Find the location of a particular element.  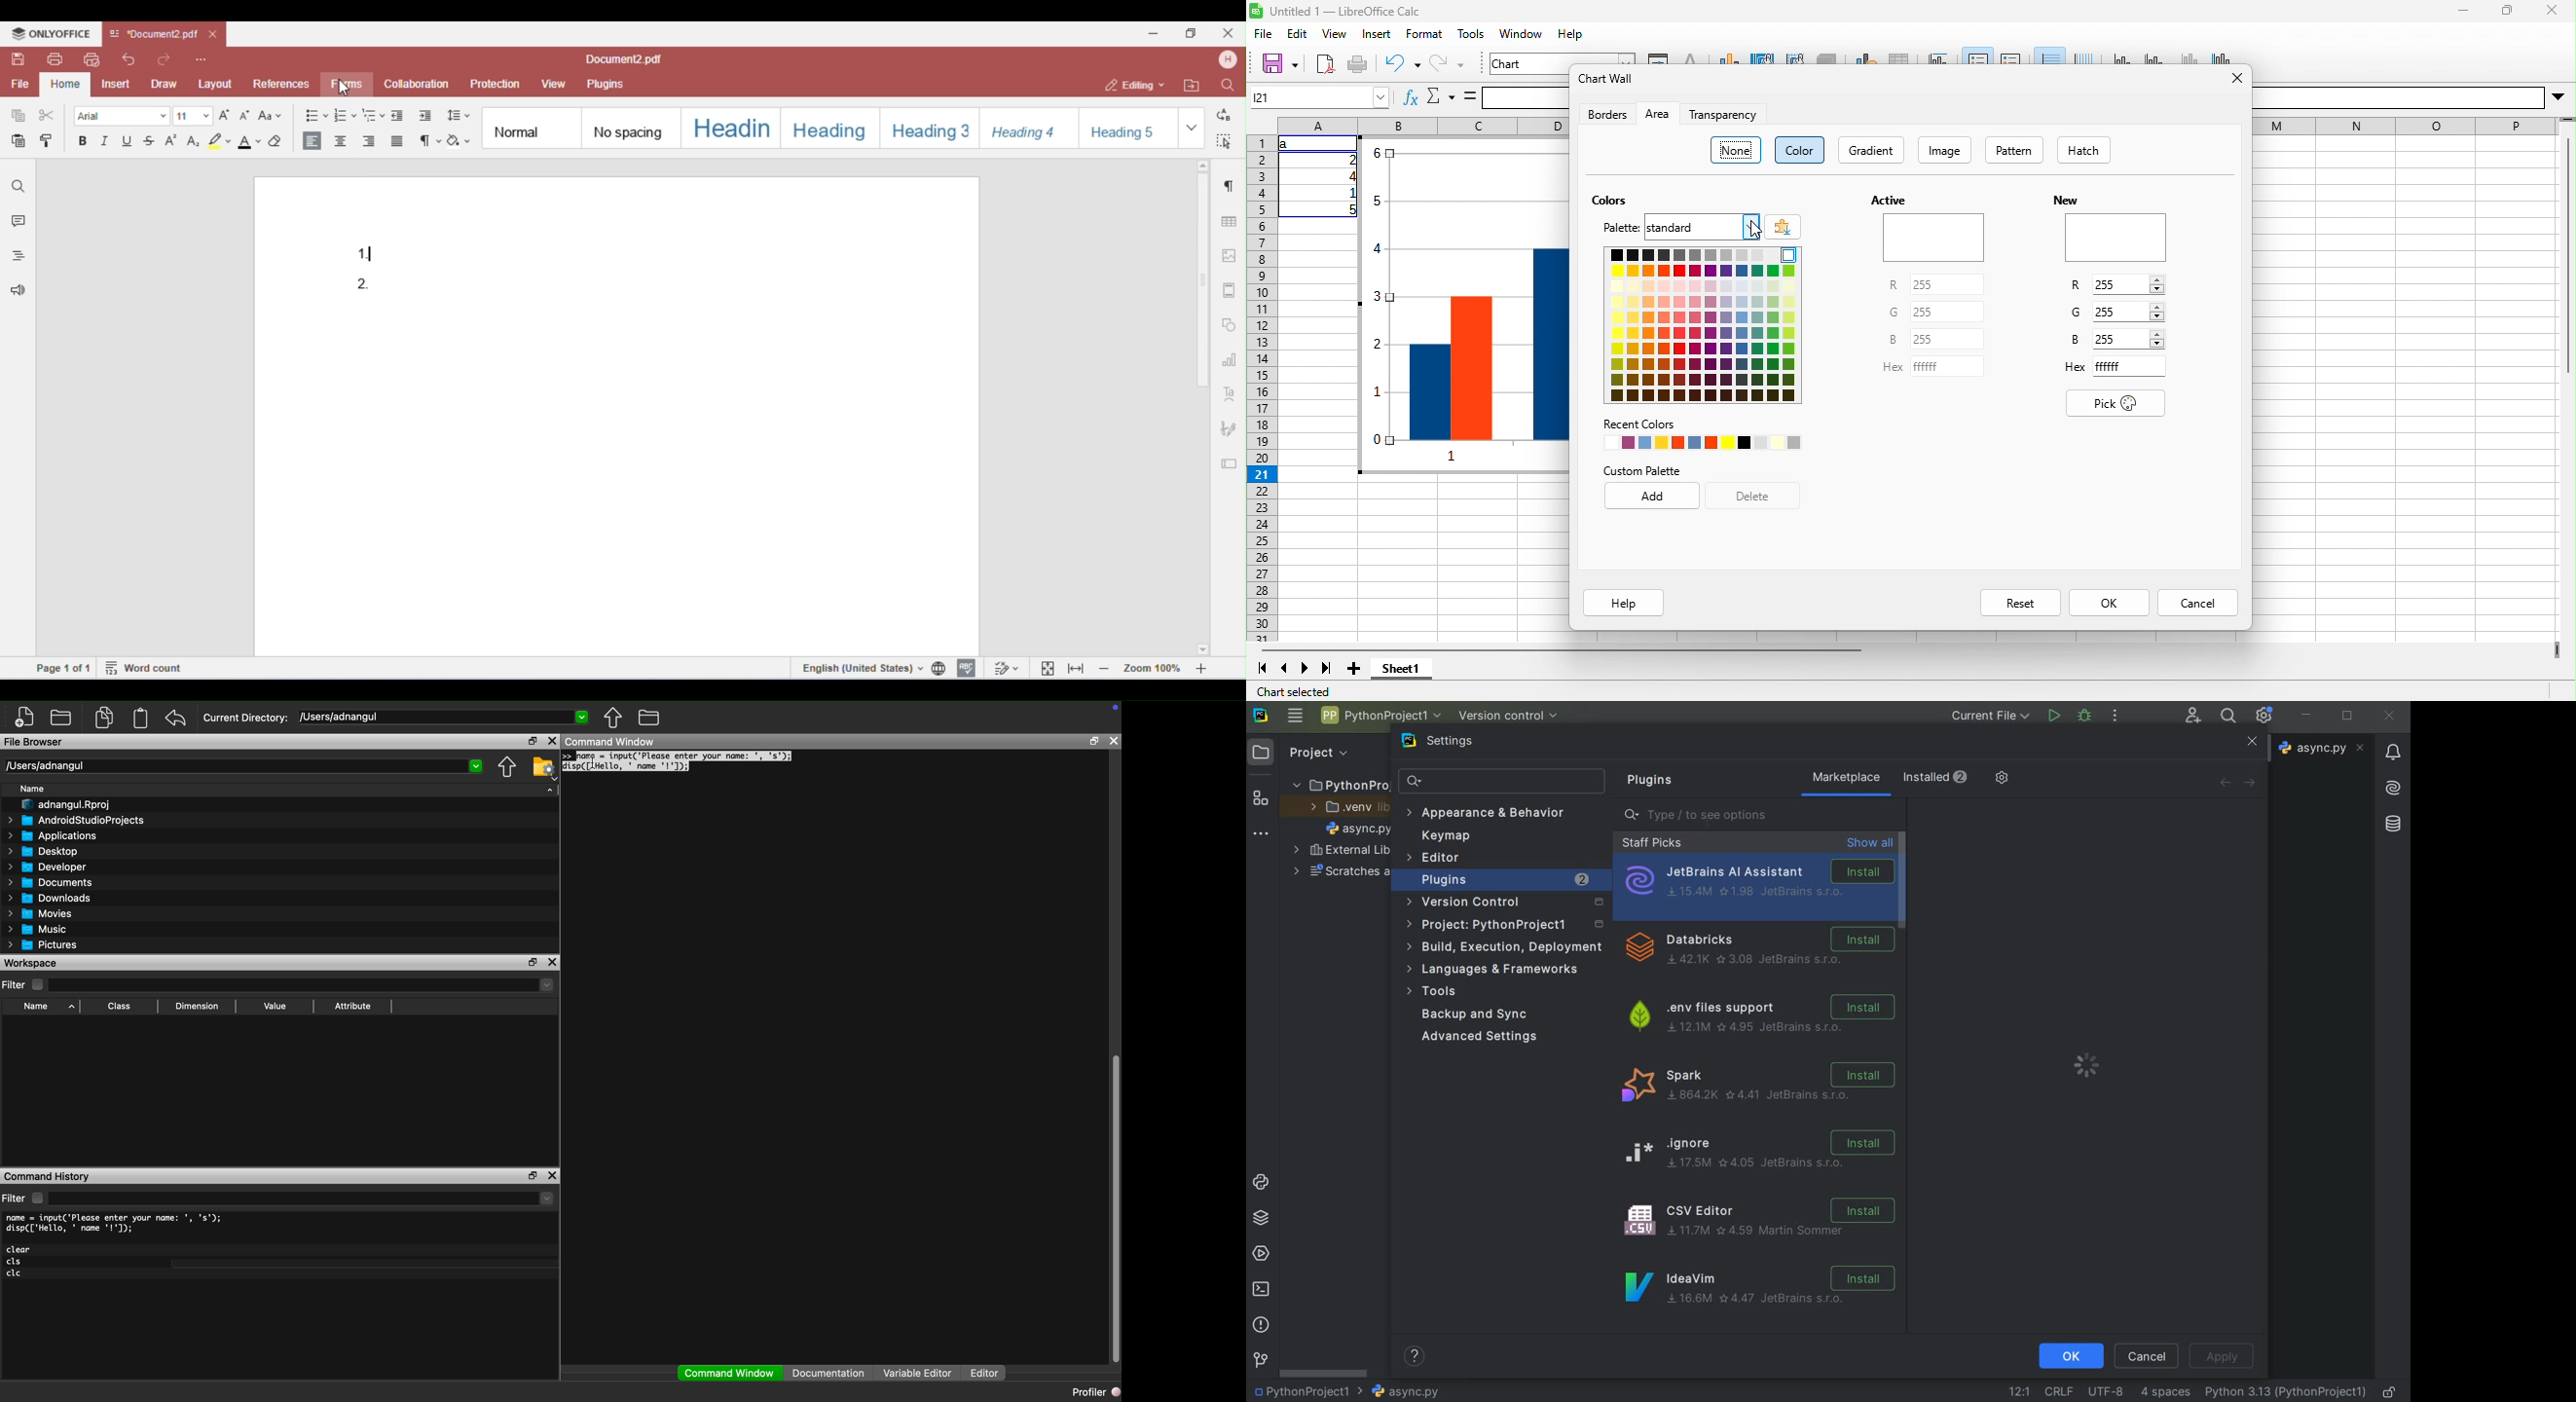

build, execution, deployment is located at coordinates (1505, 948).